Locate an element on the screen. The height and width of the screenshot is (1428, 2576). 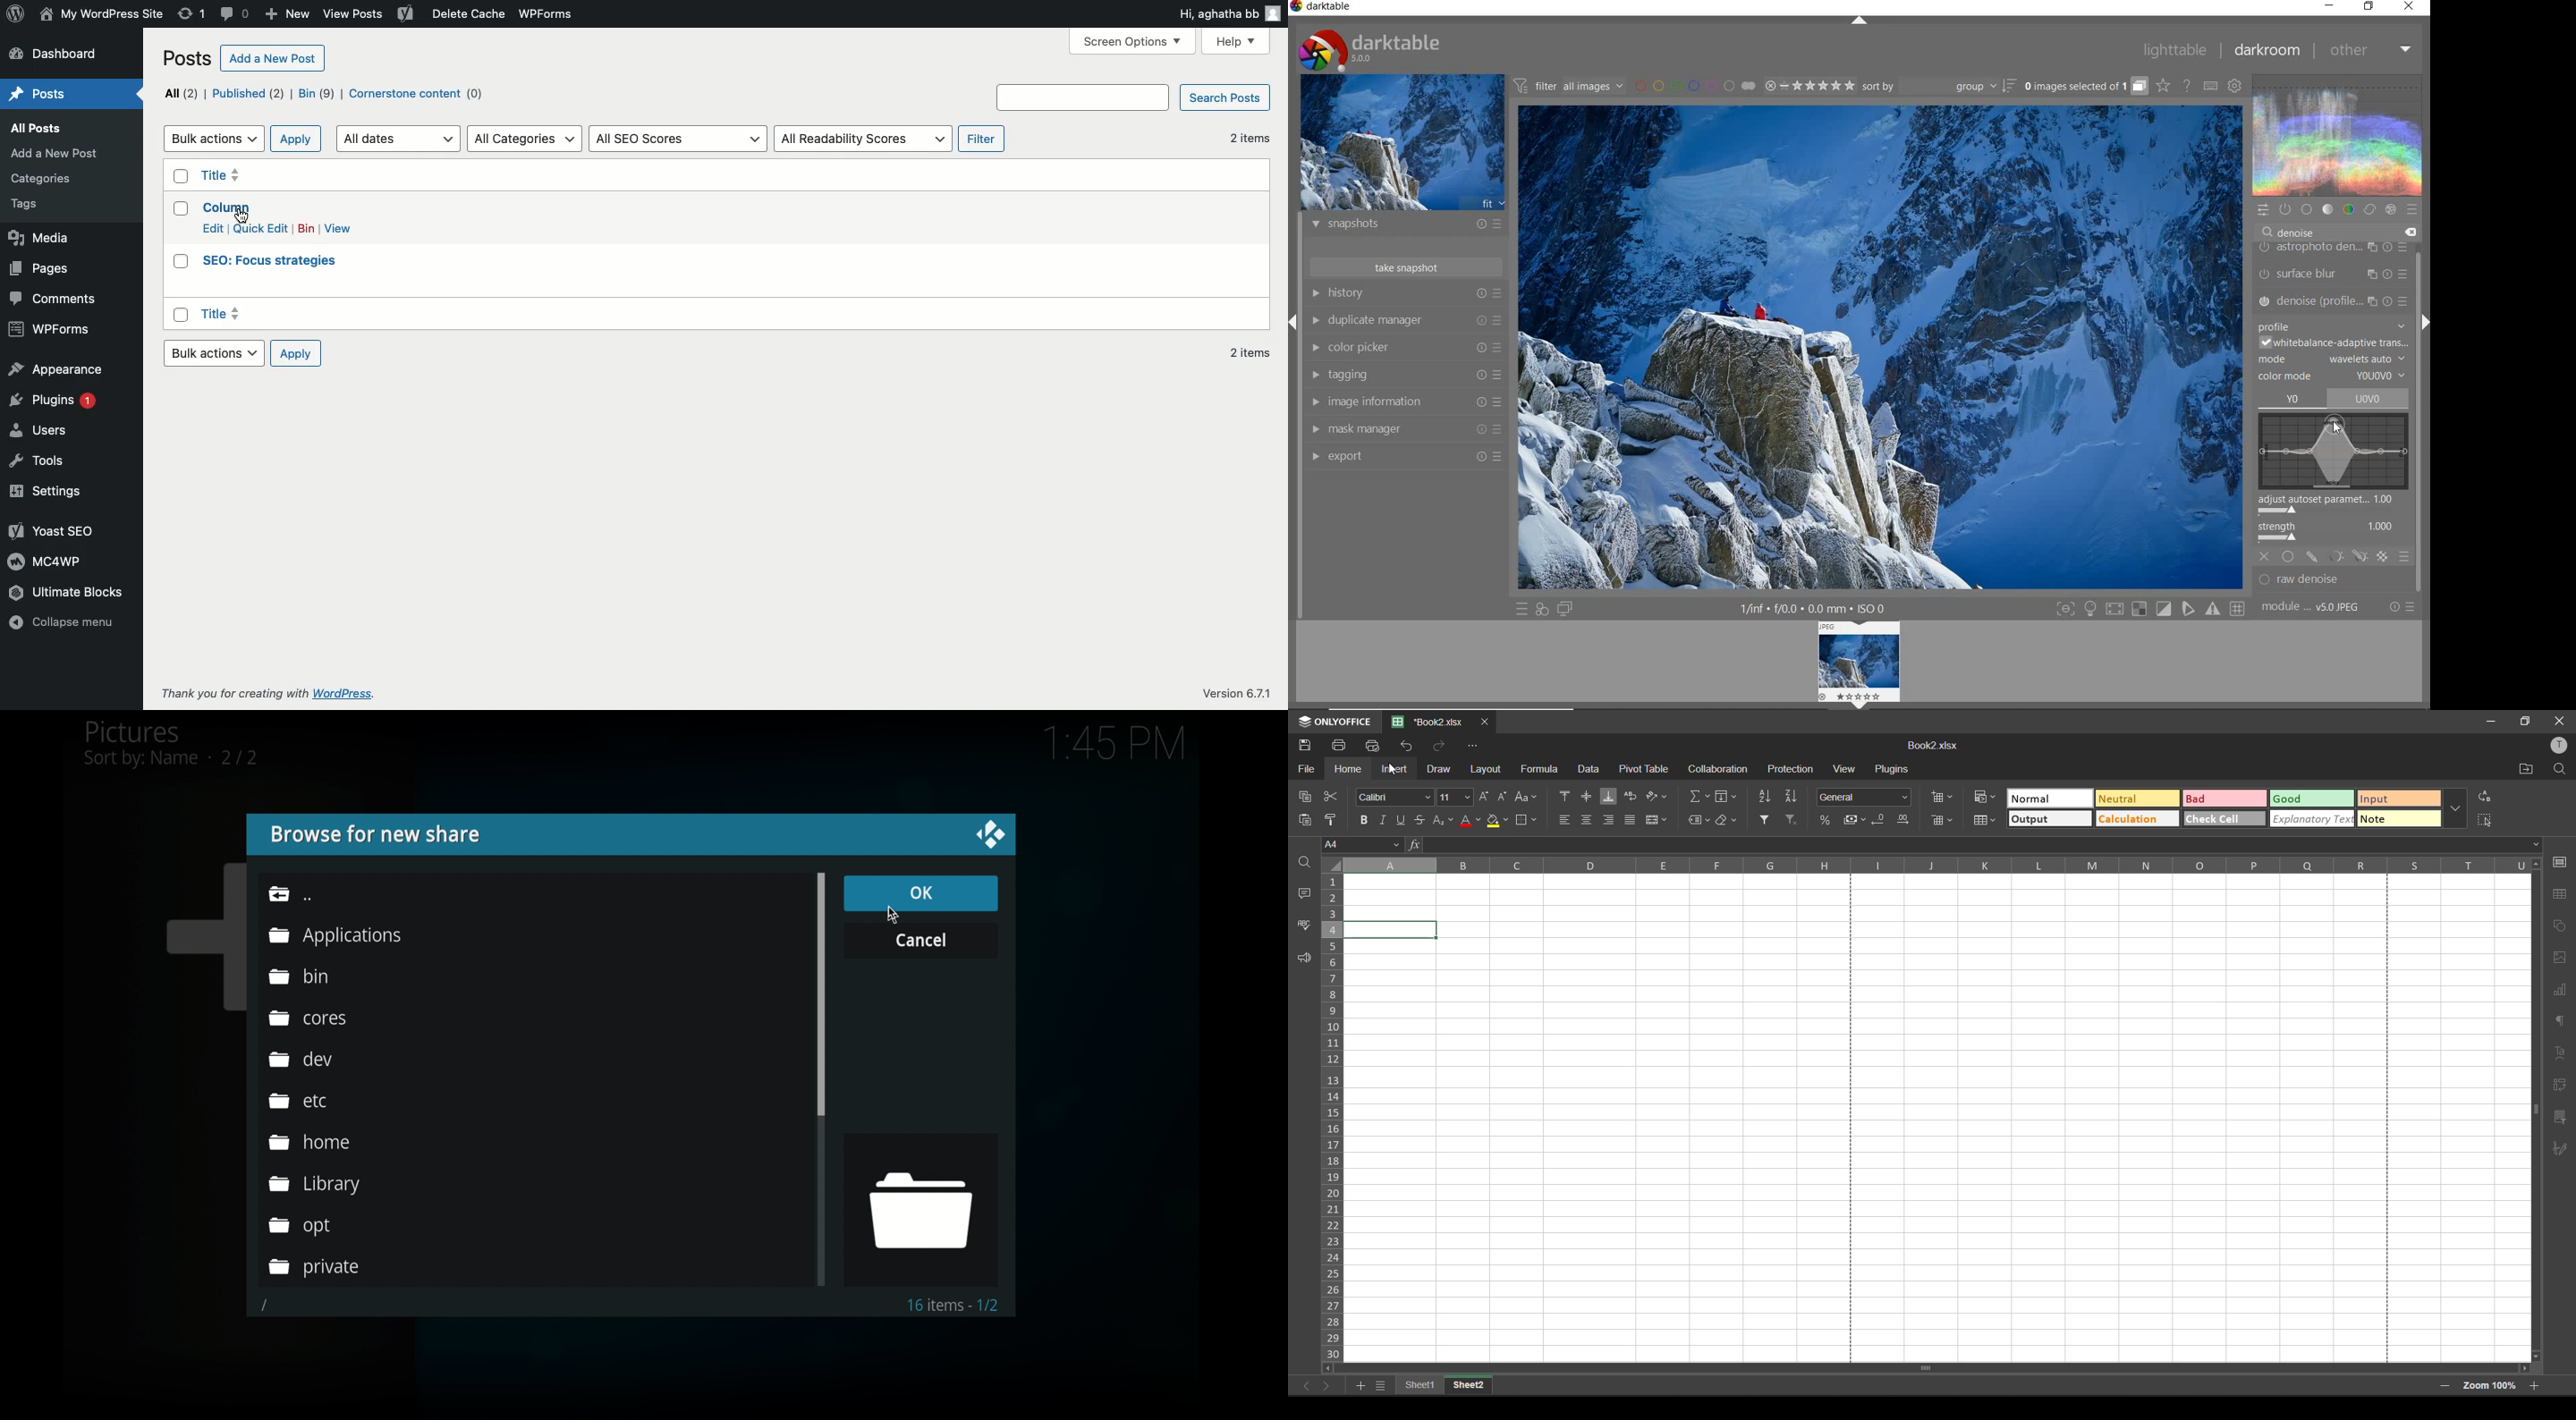
scroll bar is located at coordinates (2534, 1111).